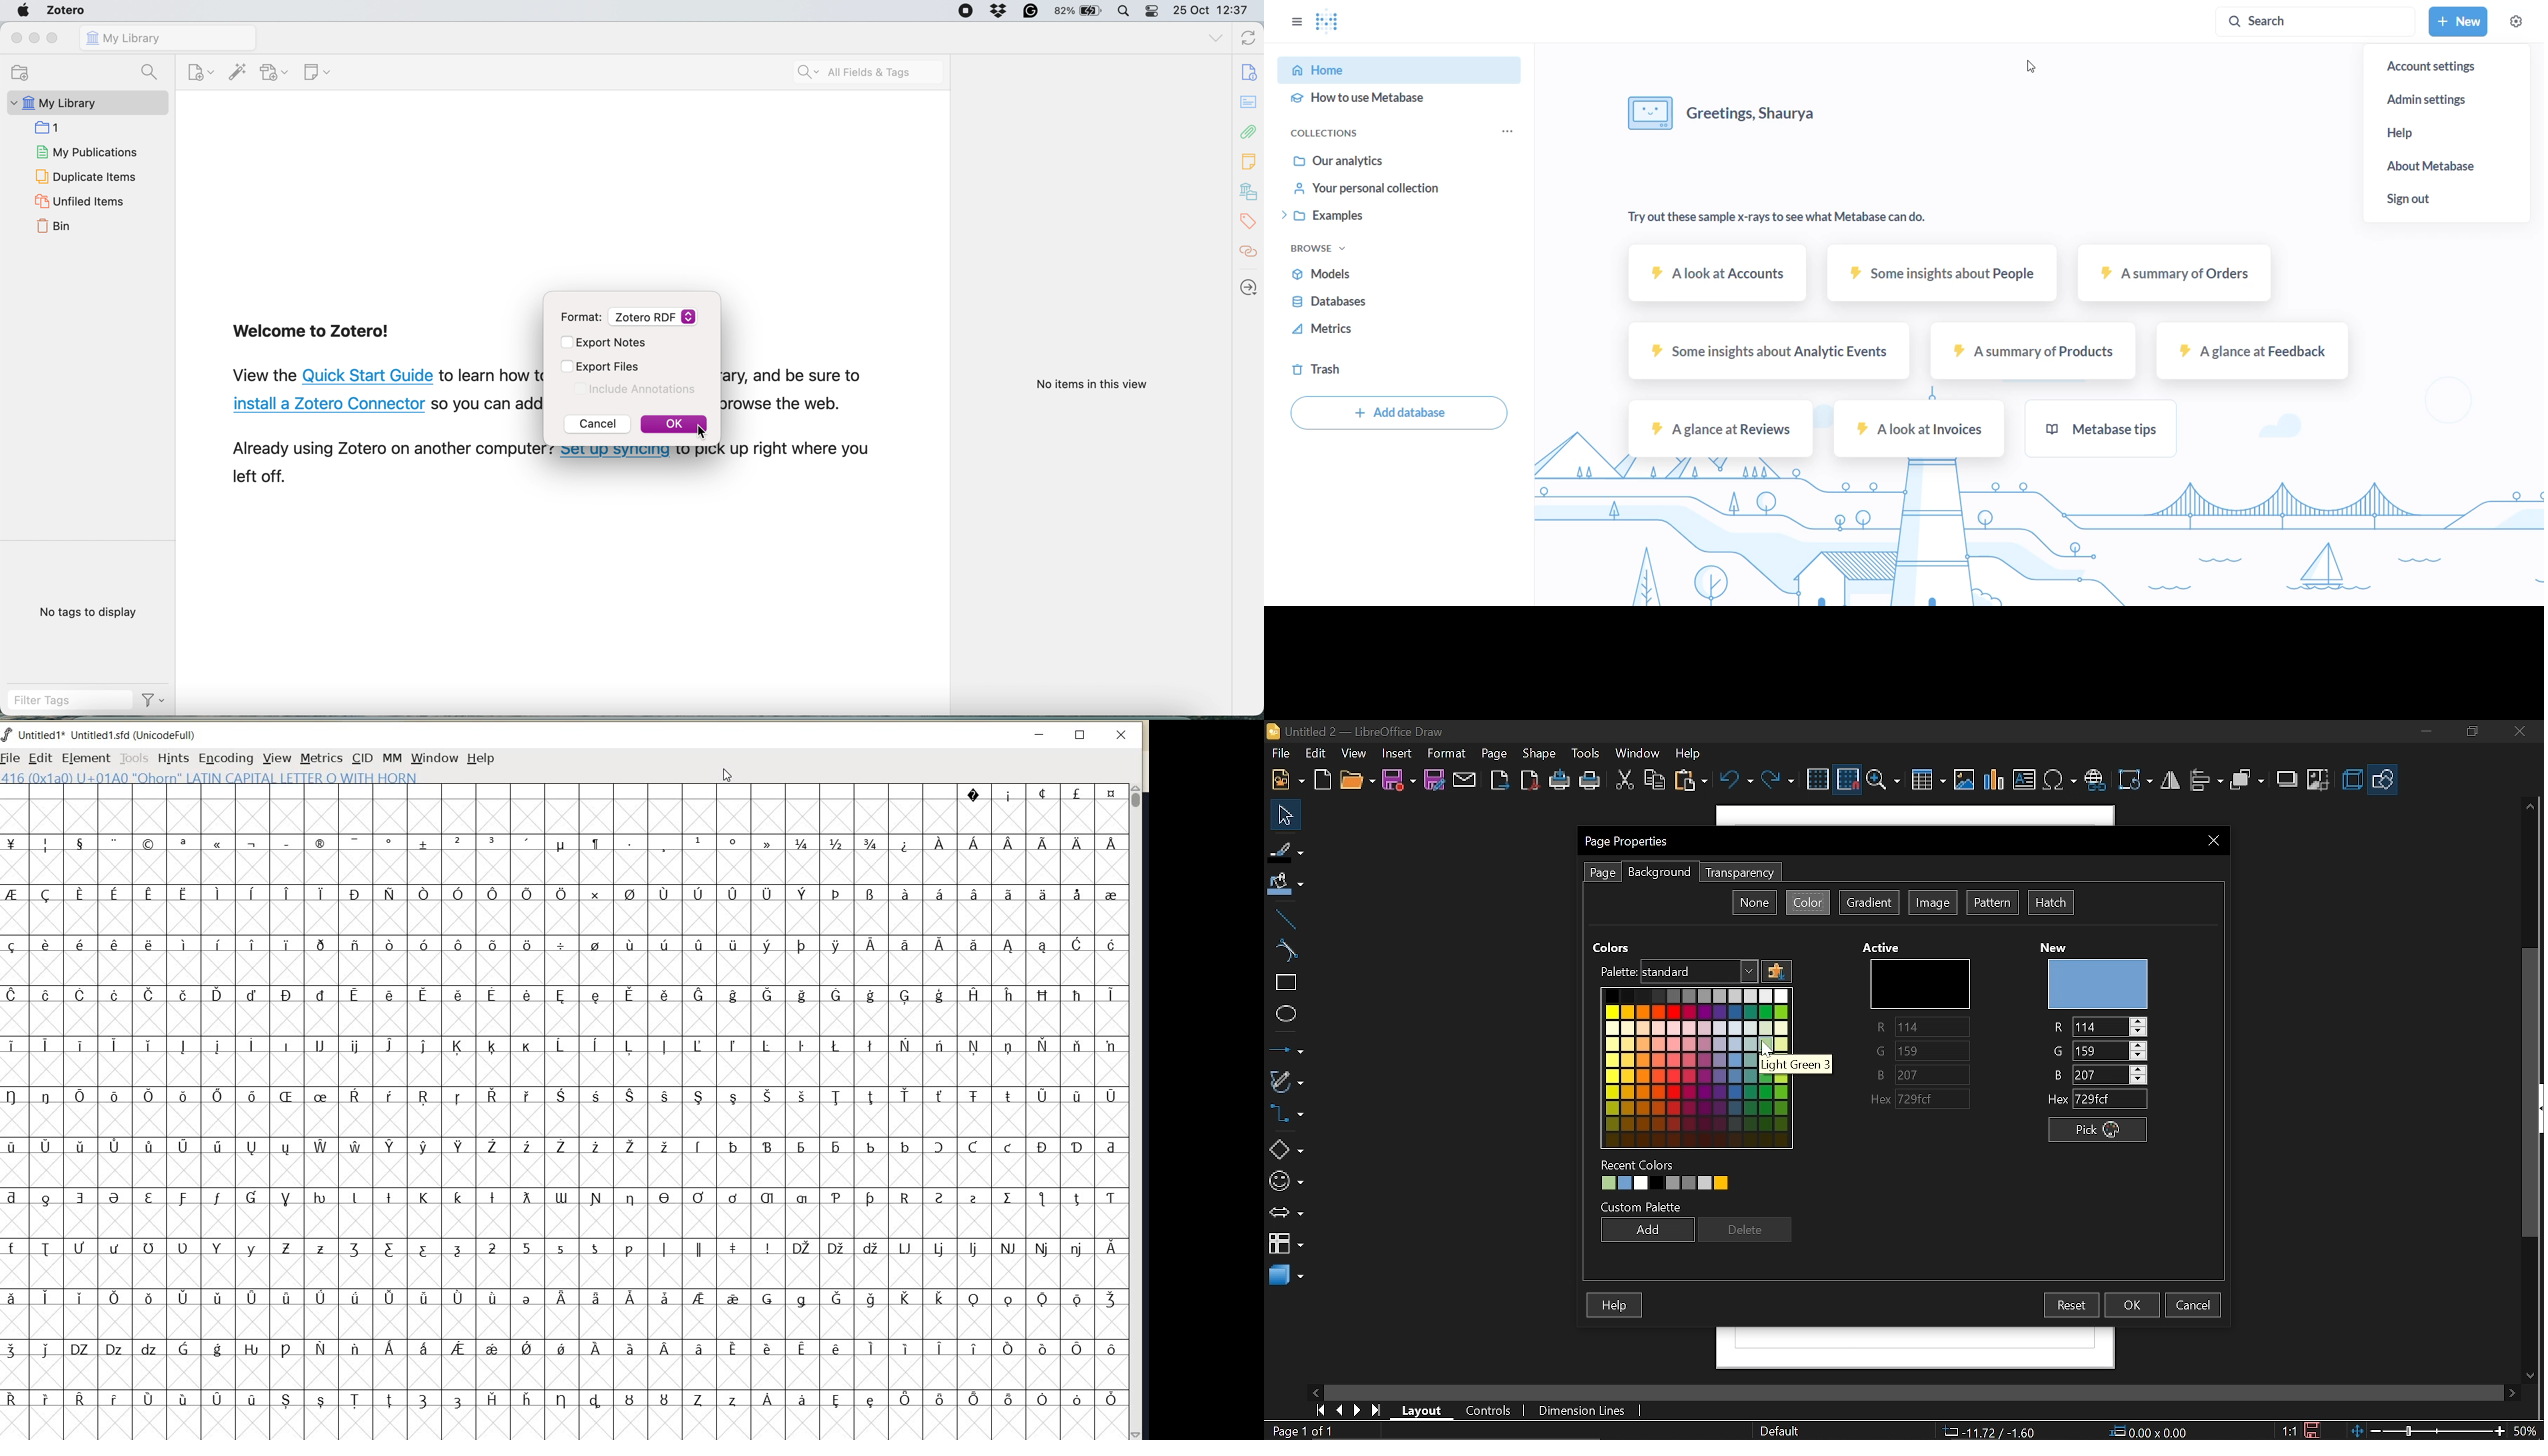  What do you see at coordinates (1153, 11) in the screenshot?
I see `control center` at bounding box center [1153, 11].